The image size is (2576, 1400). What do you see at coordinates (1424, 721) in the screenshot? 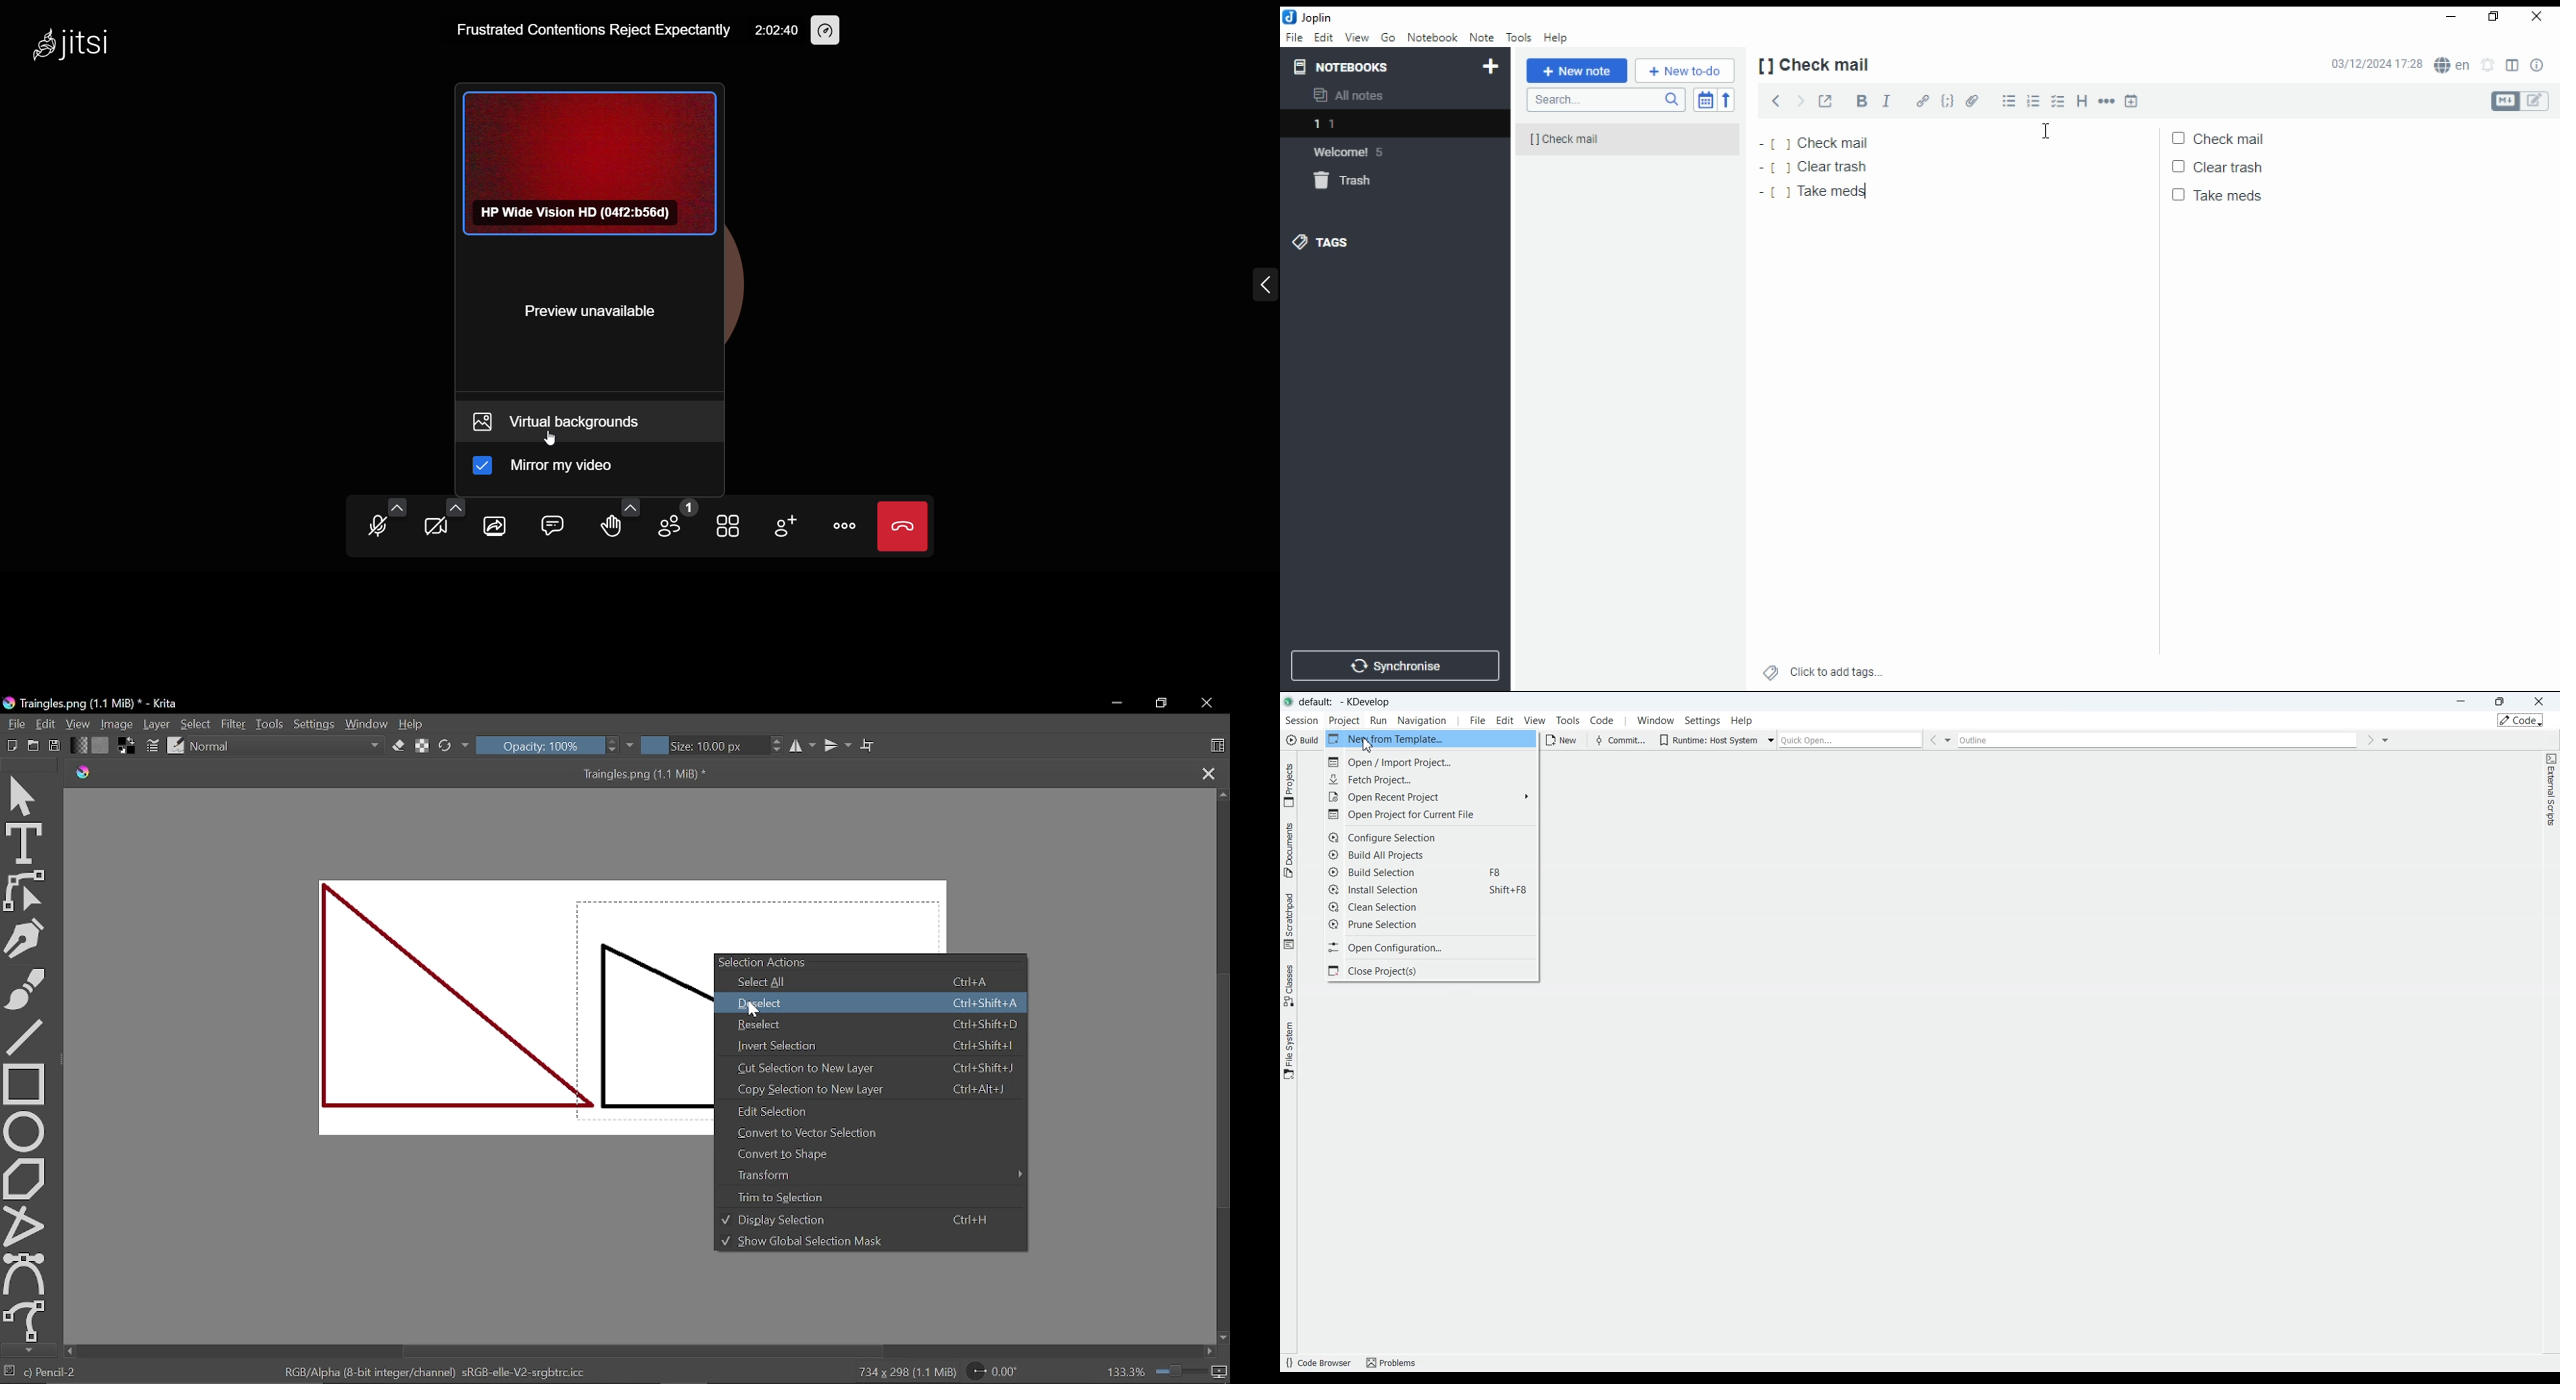
I see `Navigation` at bounding box center [1424, 721].